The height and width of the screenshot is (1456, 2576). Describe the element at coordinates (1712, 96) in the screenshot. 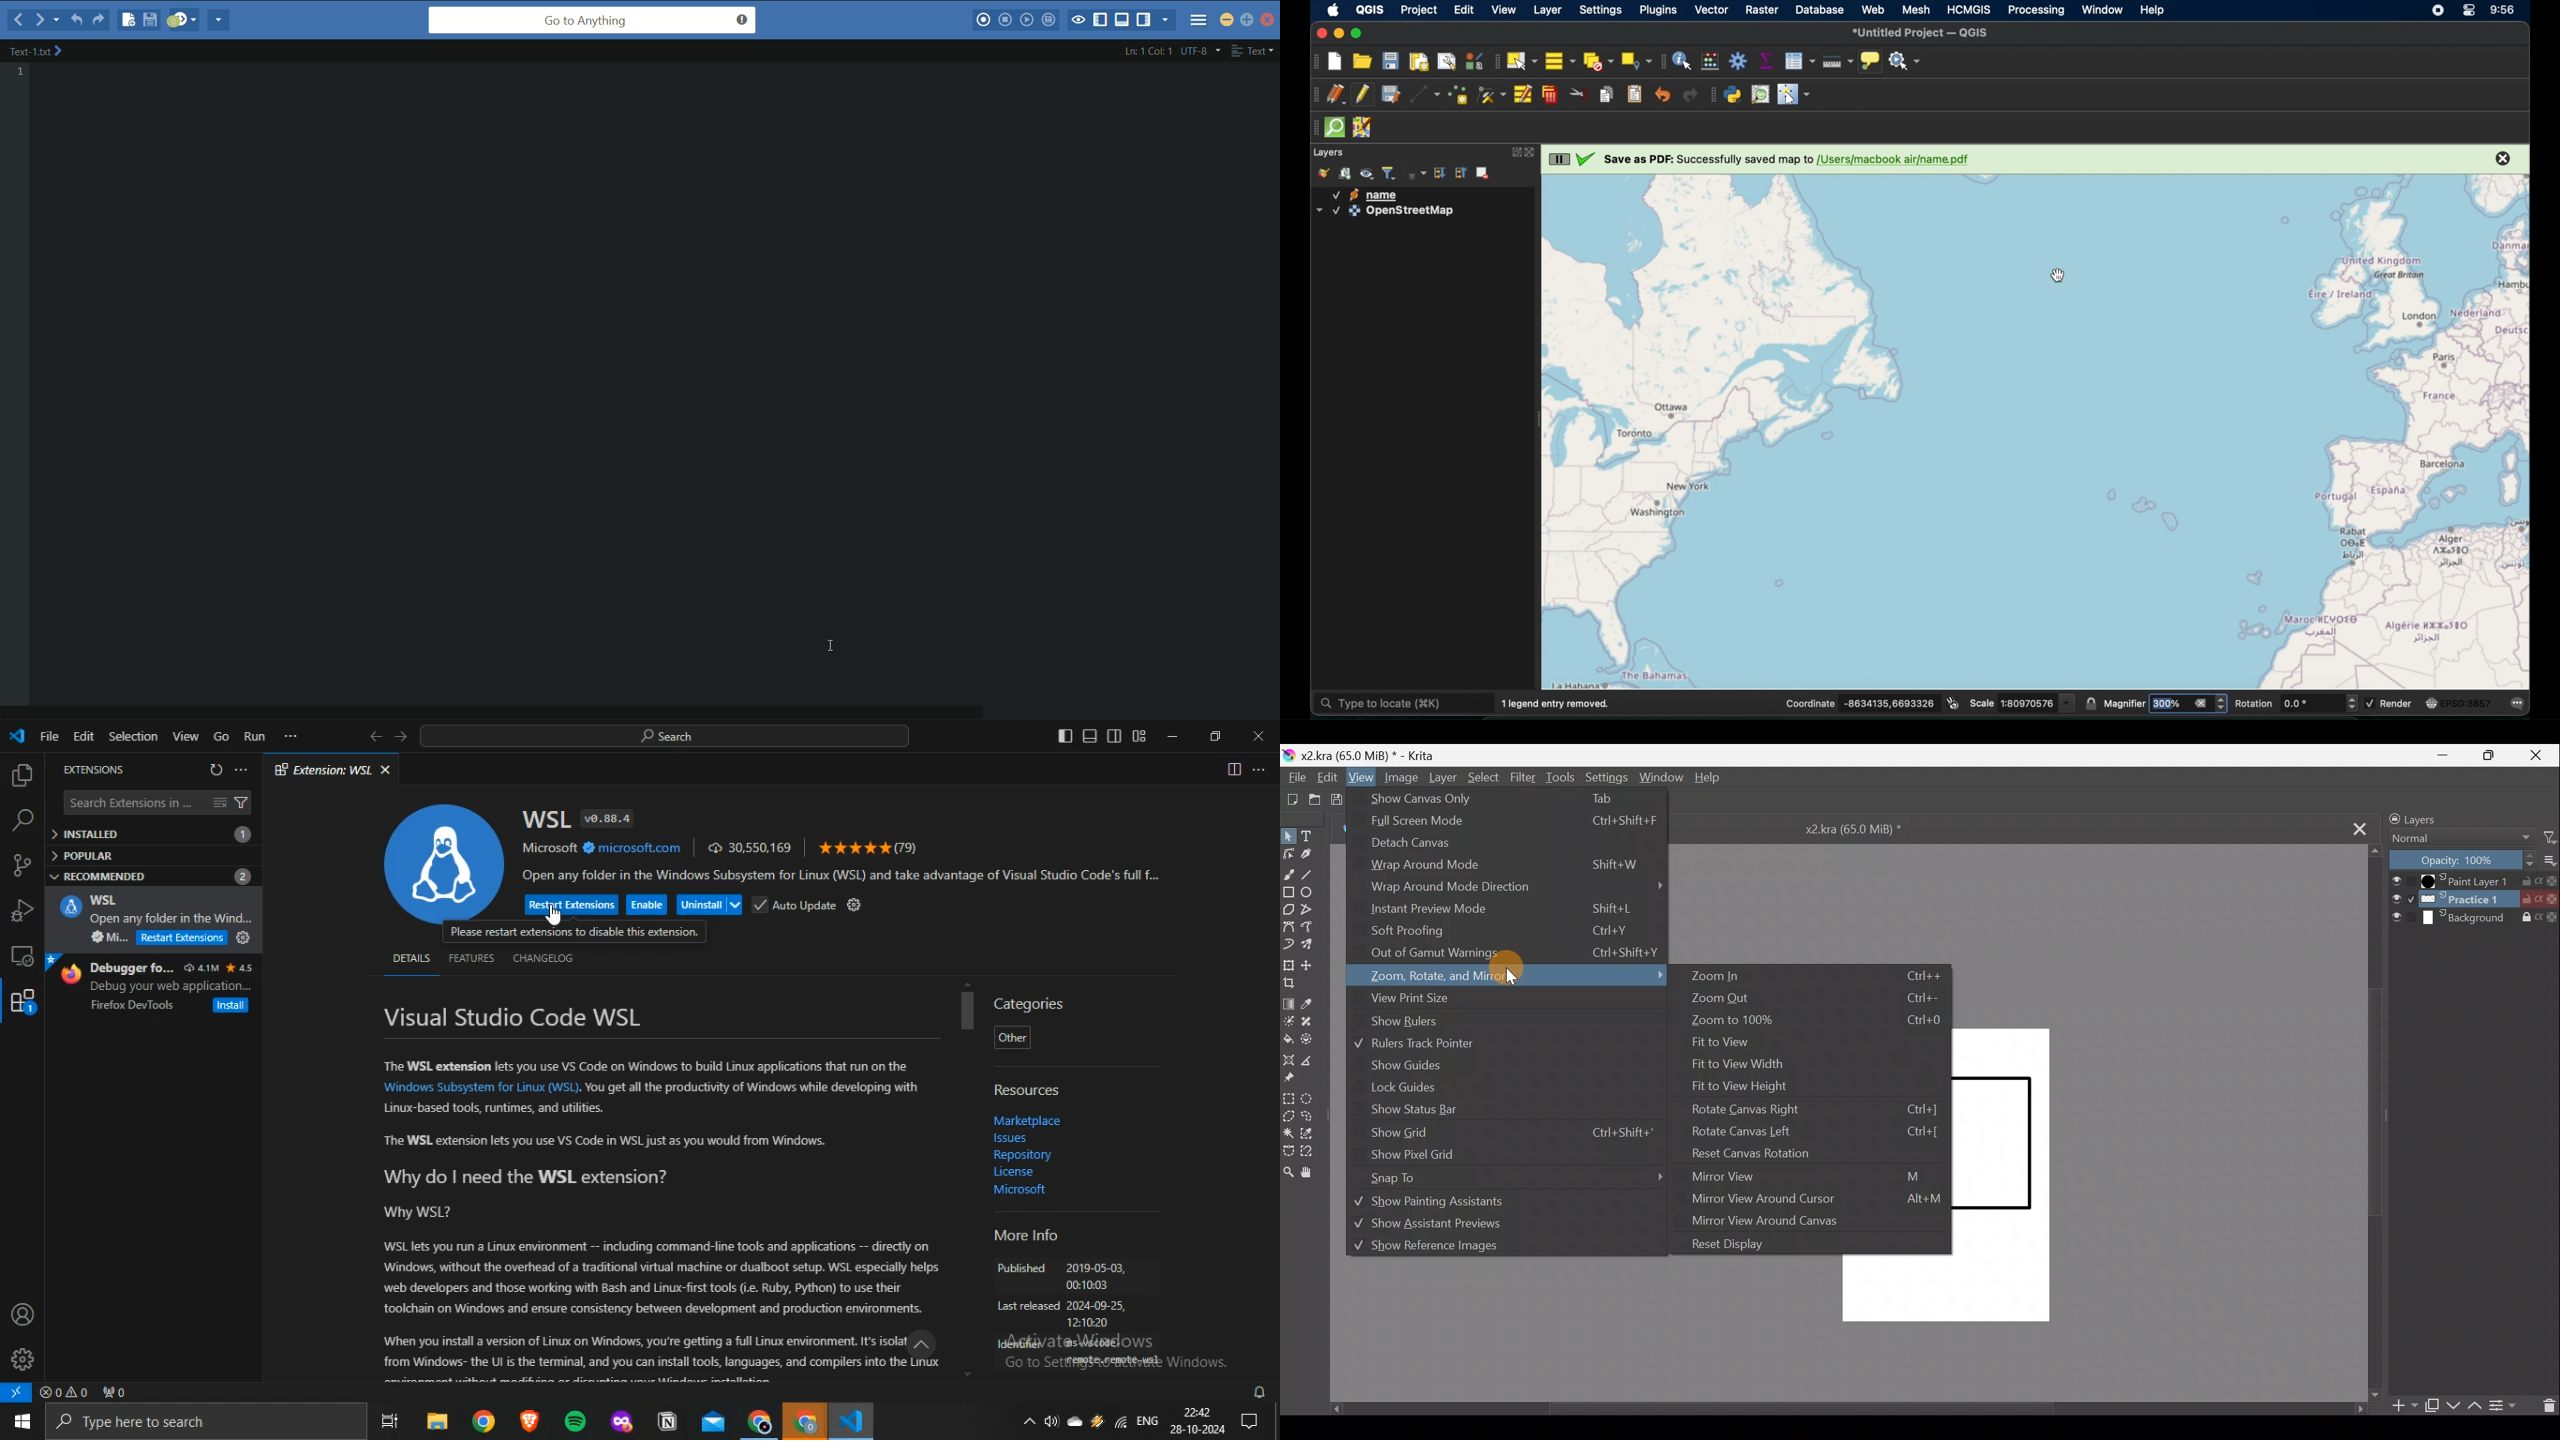

I see `plugin toolbar` at that location.